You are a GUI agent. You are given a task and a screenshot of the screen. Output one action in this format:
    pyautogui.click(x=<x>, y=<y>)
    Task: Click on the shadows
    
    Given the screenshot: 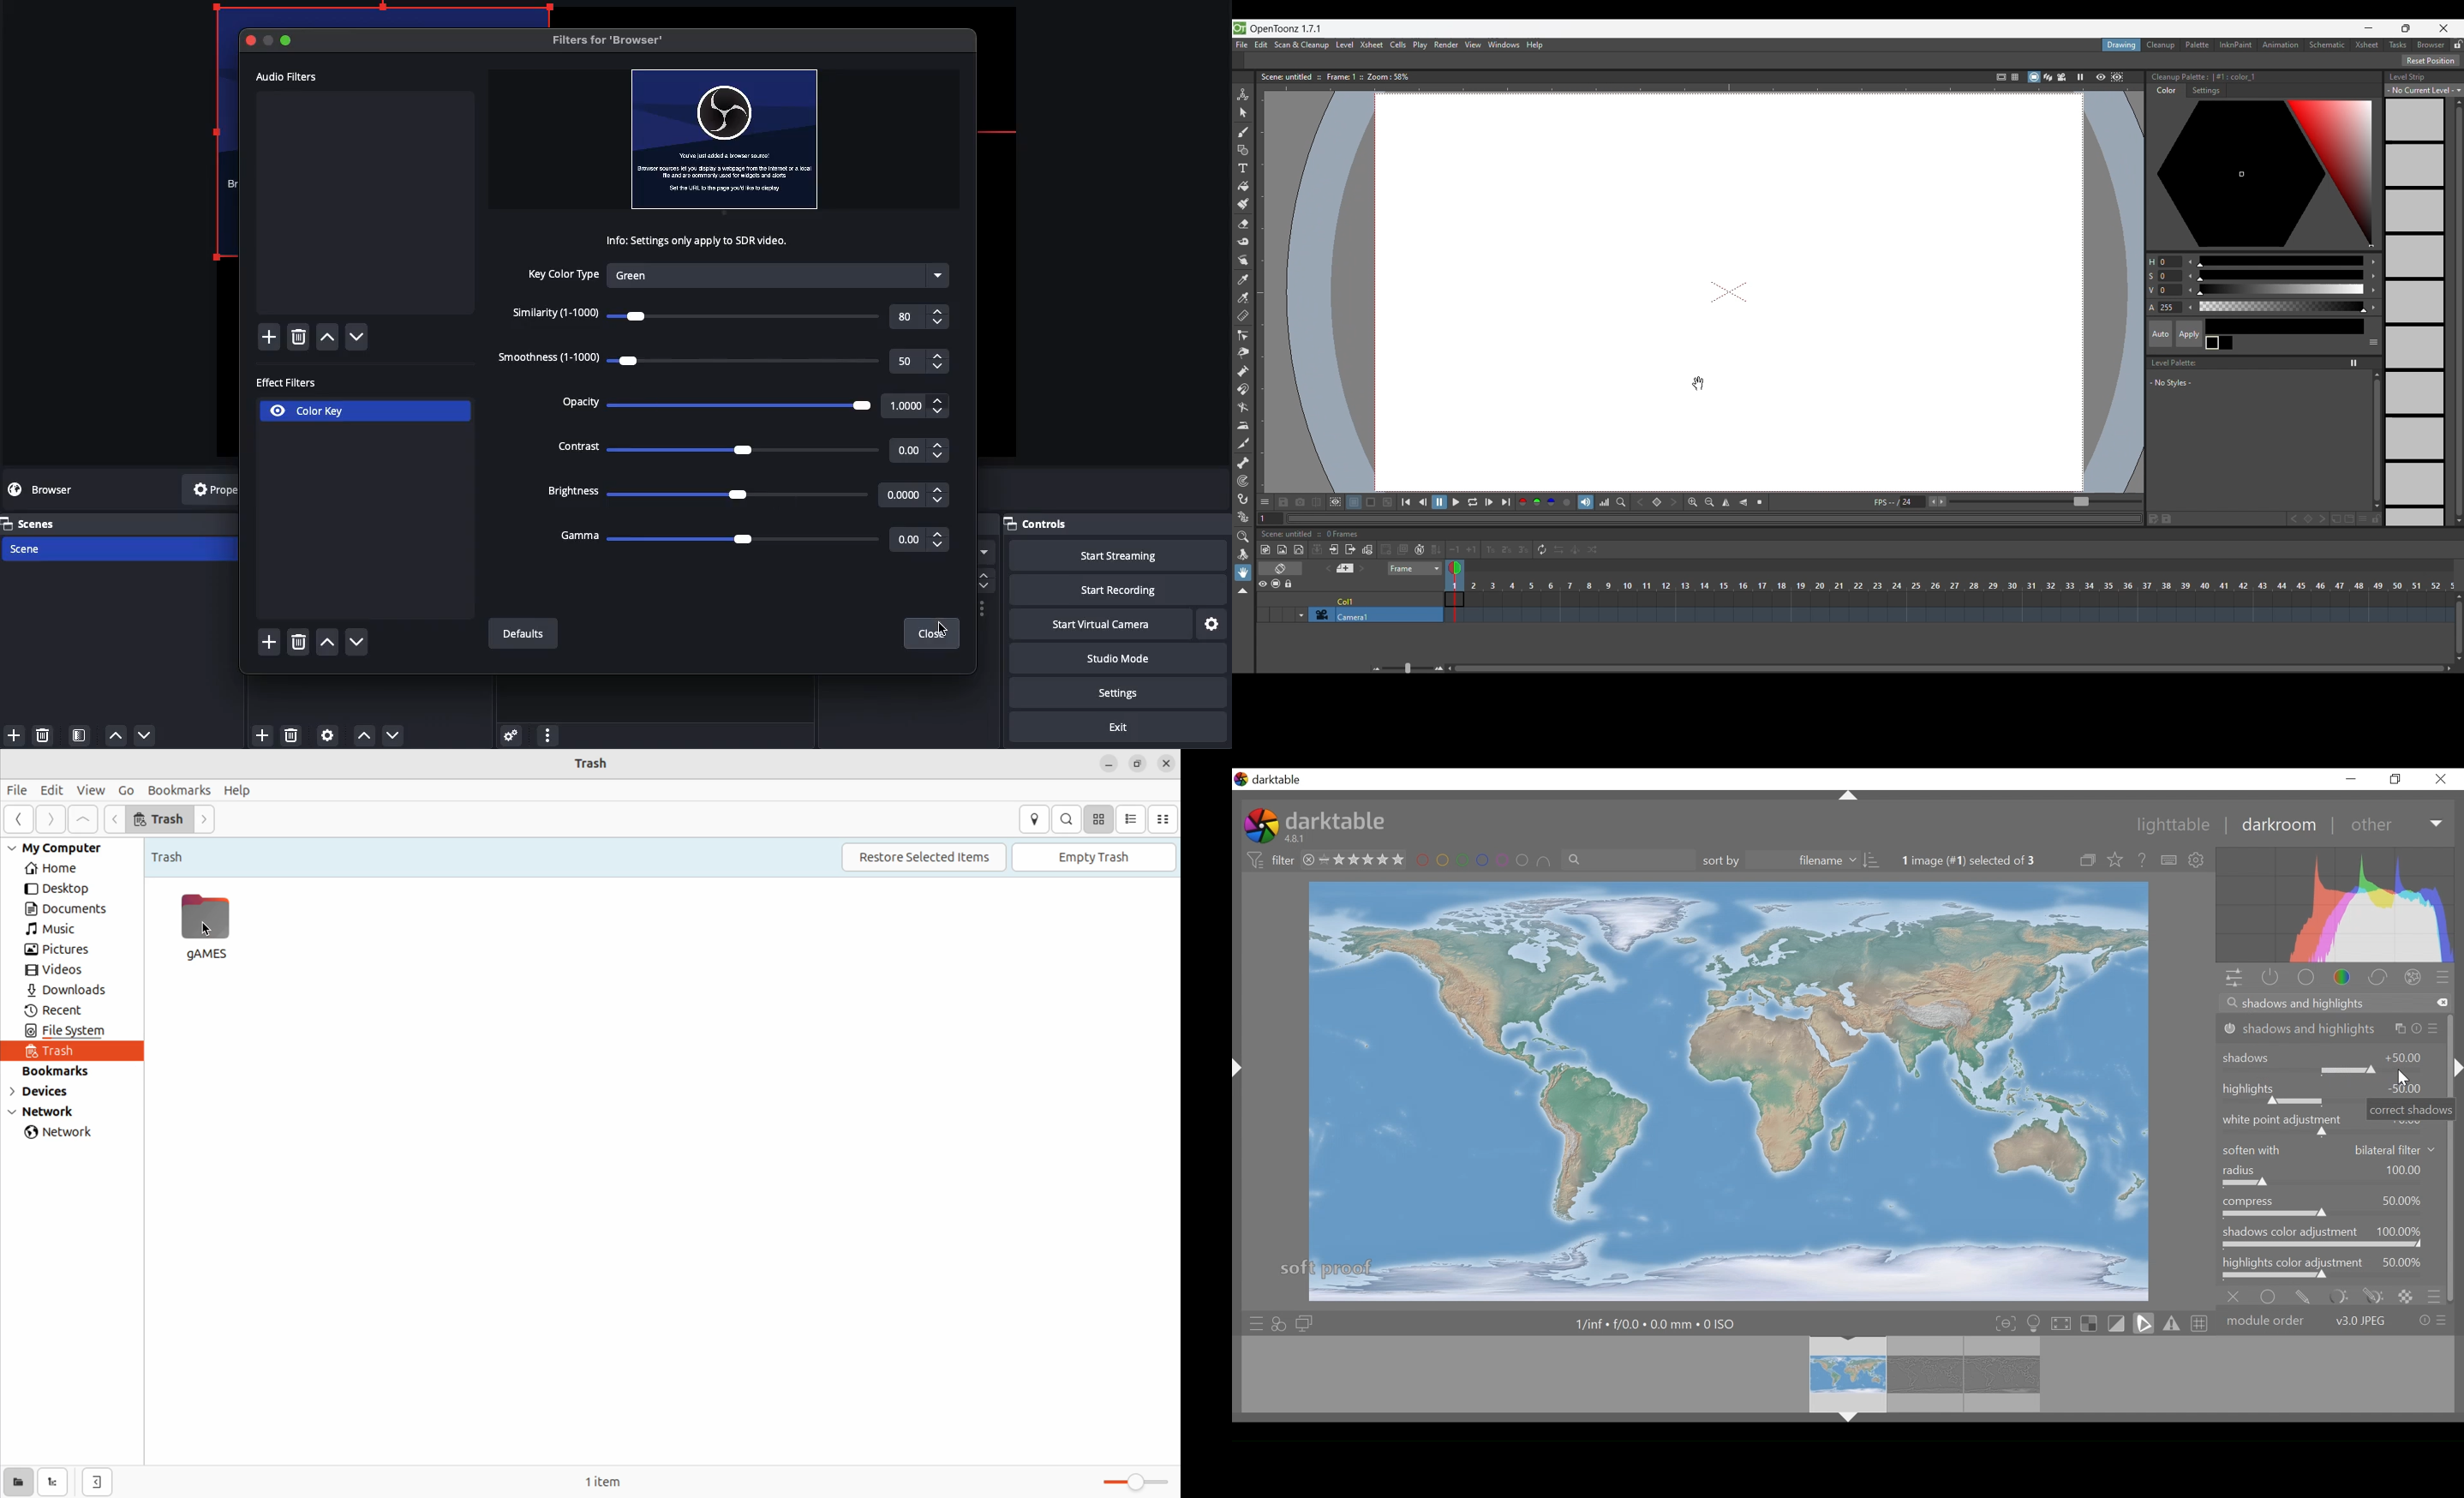 What is the action you would take?
    pyautogui.click(x=2331, y=1060)
    